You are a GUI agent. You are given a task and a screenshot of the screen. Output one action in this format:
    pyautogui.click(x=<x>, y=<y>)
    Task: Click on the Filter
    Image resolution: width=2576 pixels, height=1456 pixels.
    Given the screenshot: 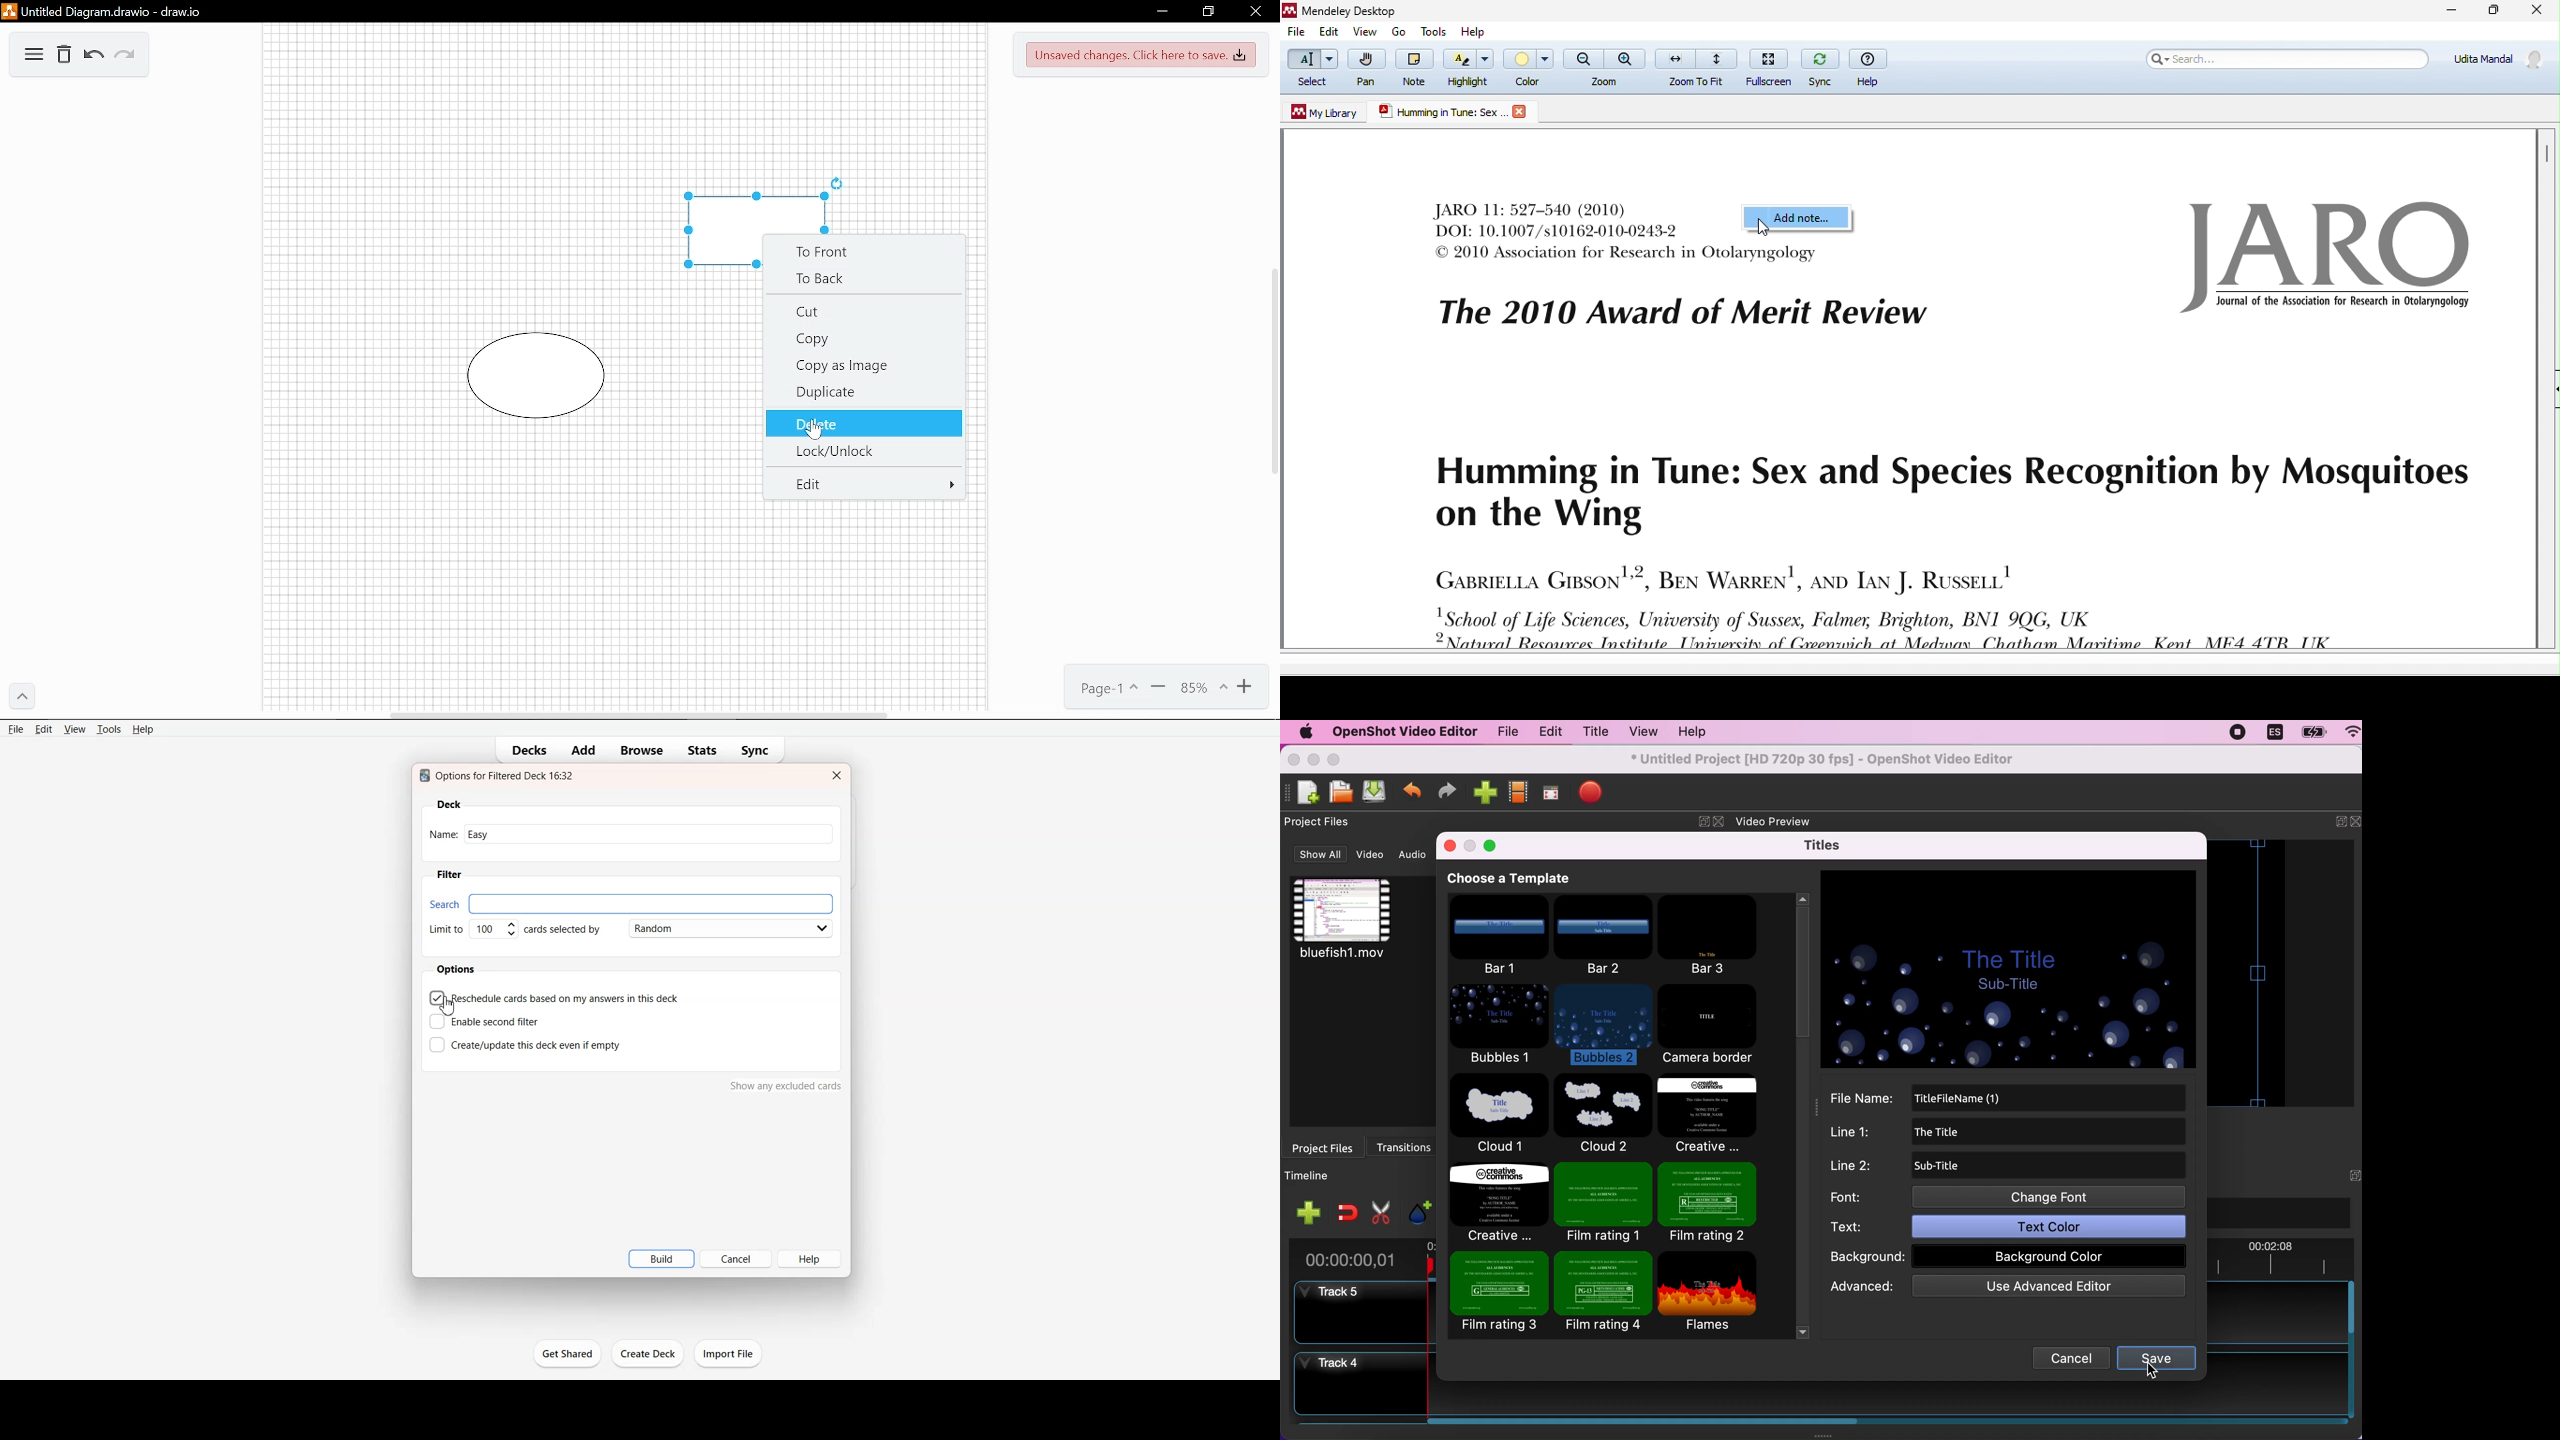 What is the action you would take?
    pyautogui.click(x=449, y=875)
    